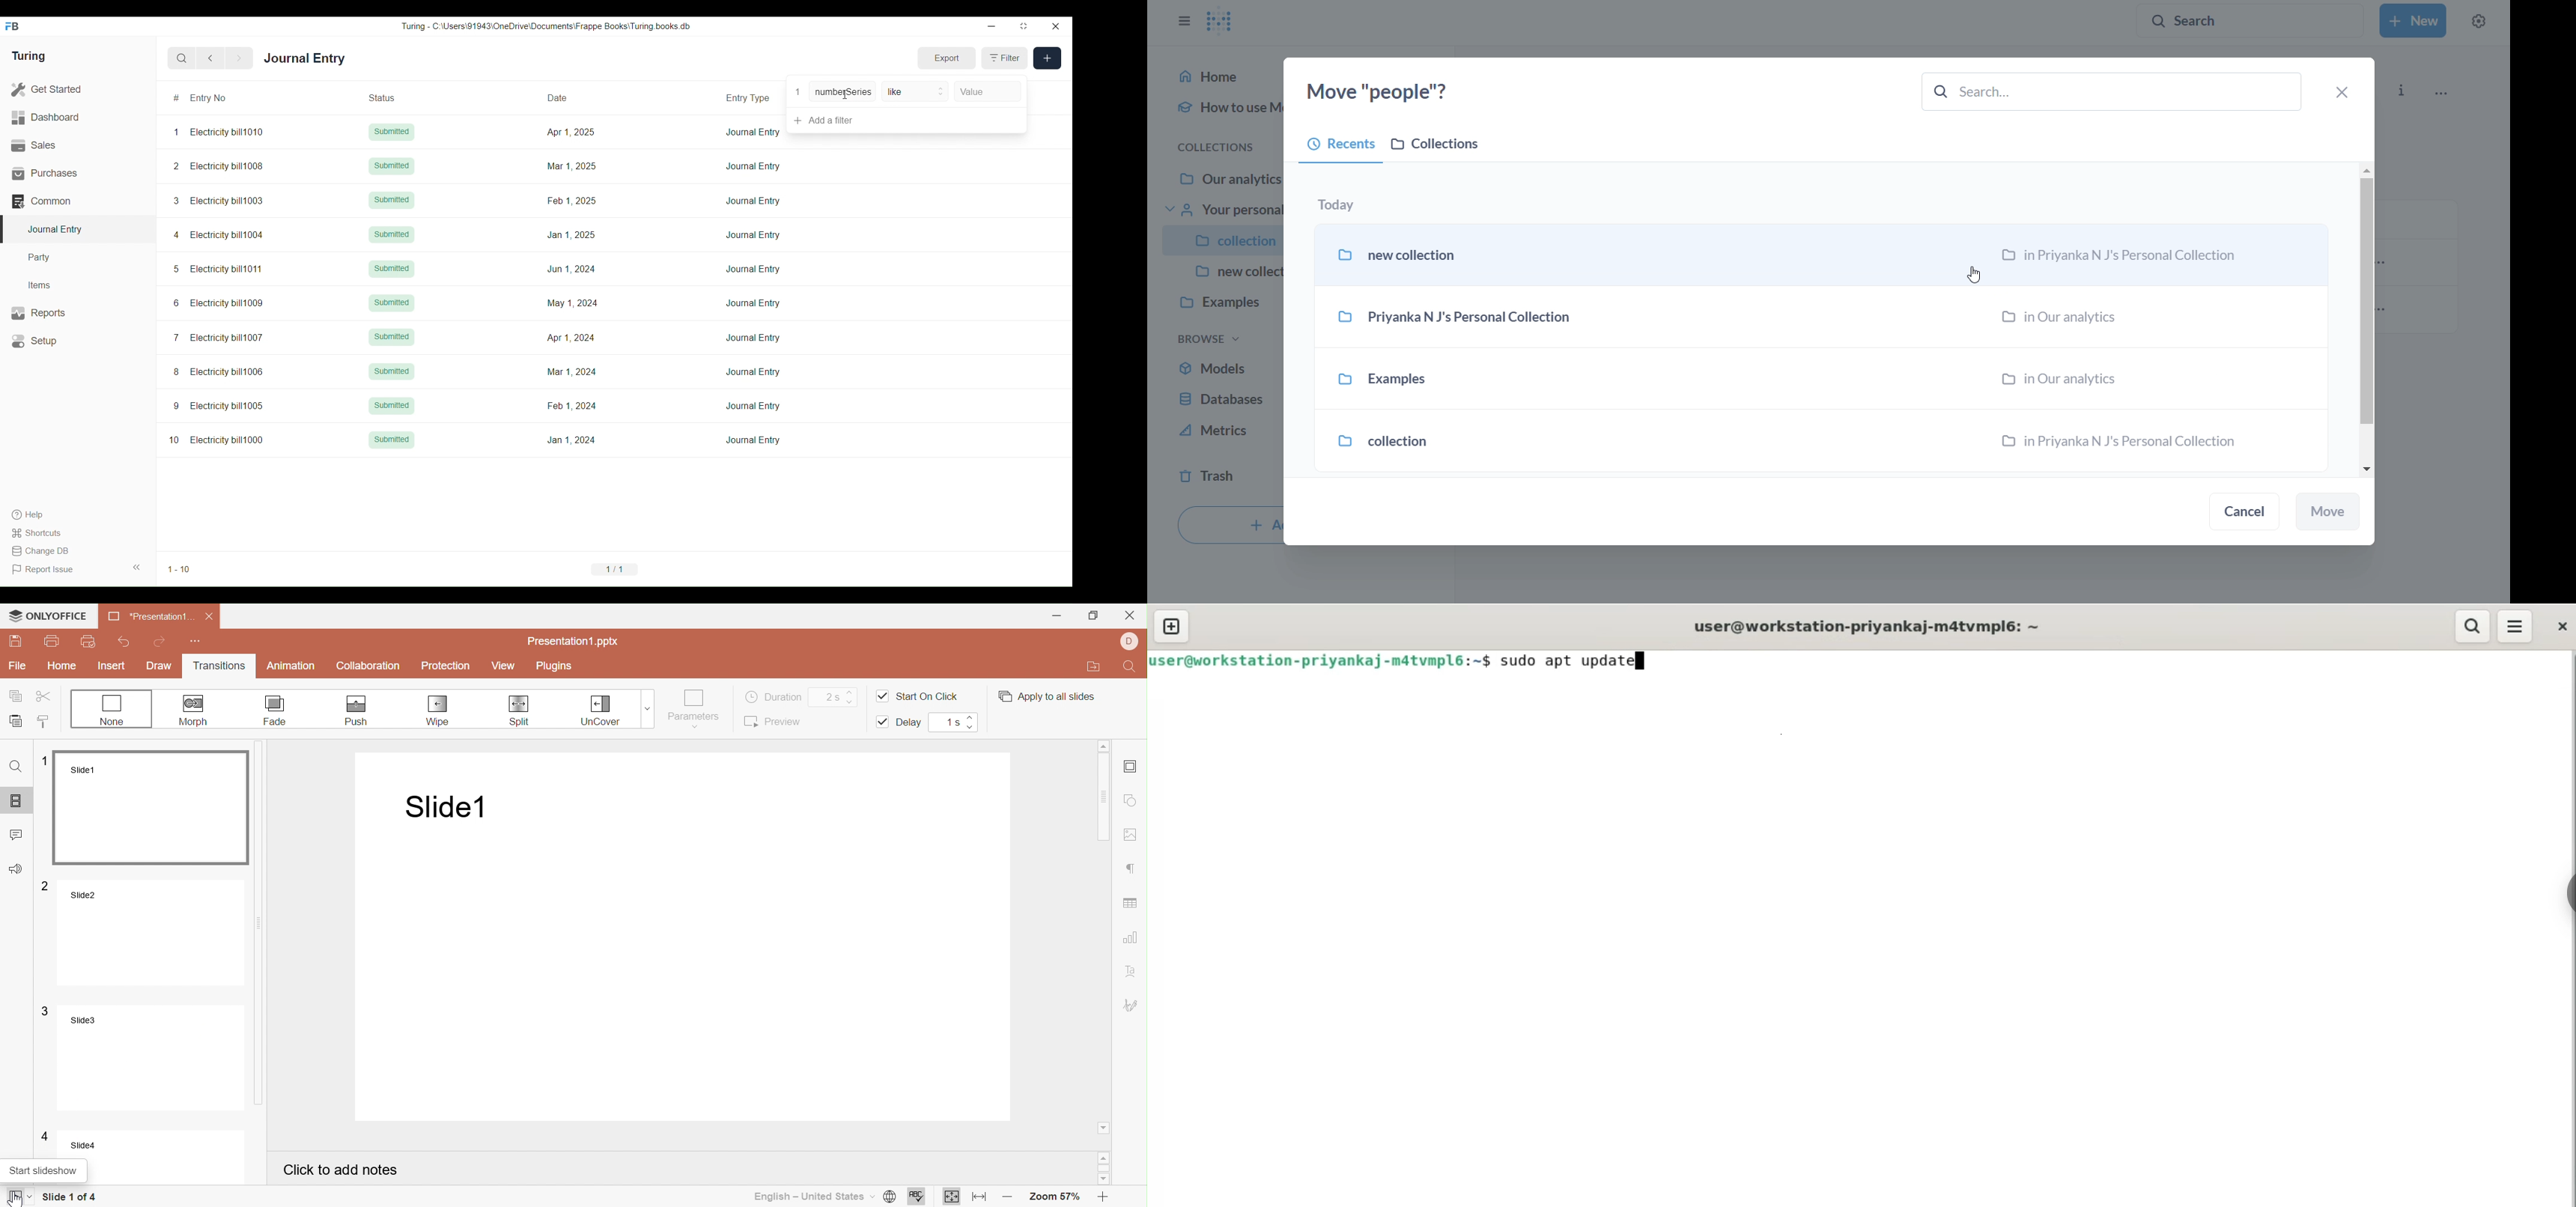  What do you see at coordinates (571, 166) in the screenshot?
I see `Mar 1, 2025` at bounding box center [571, 166].